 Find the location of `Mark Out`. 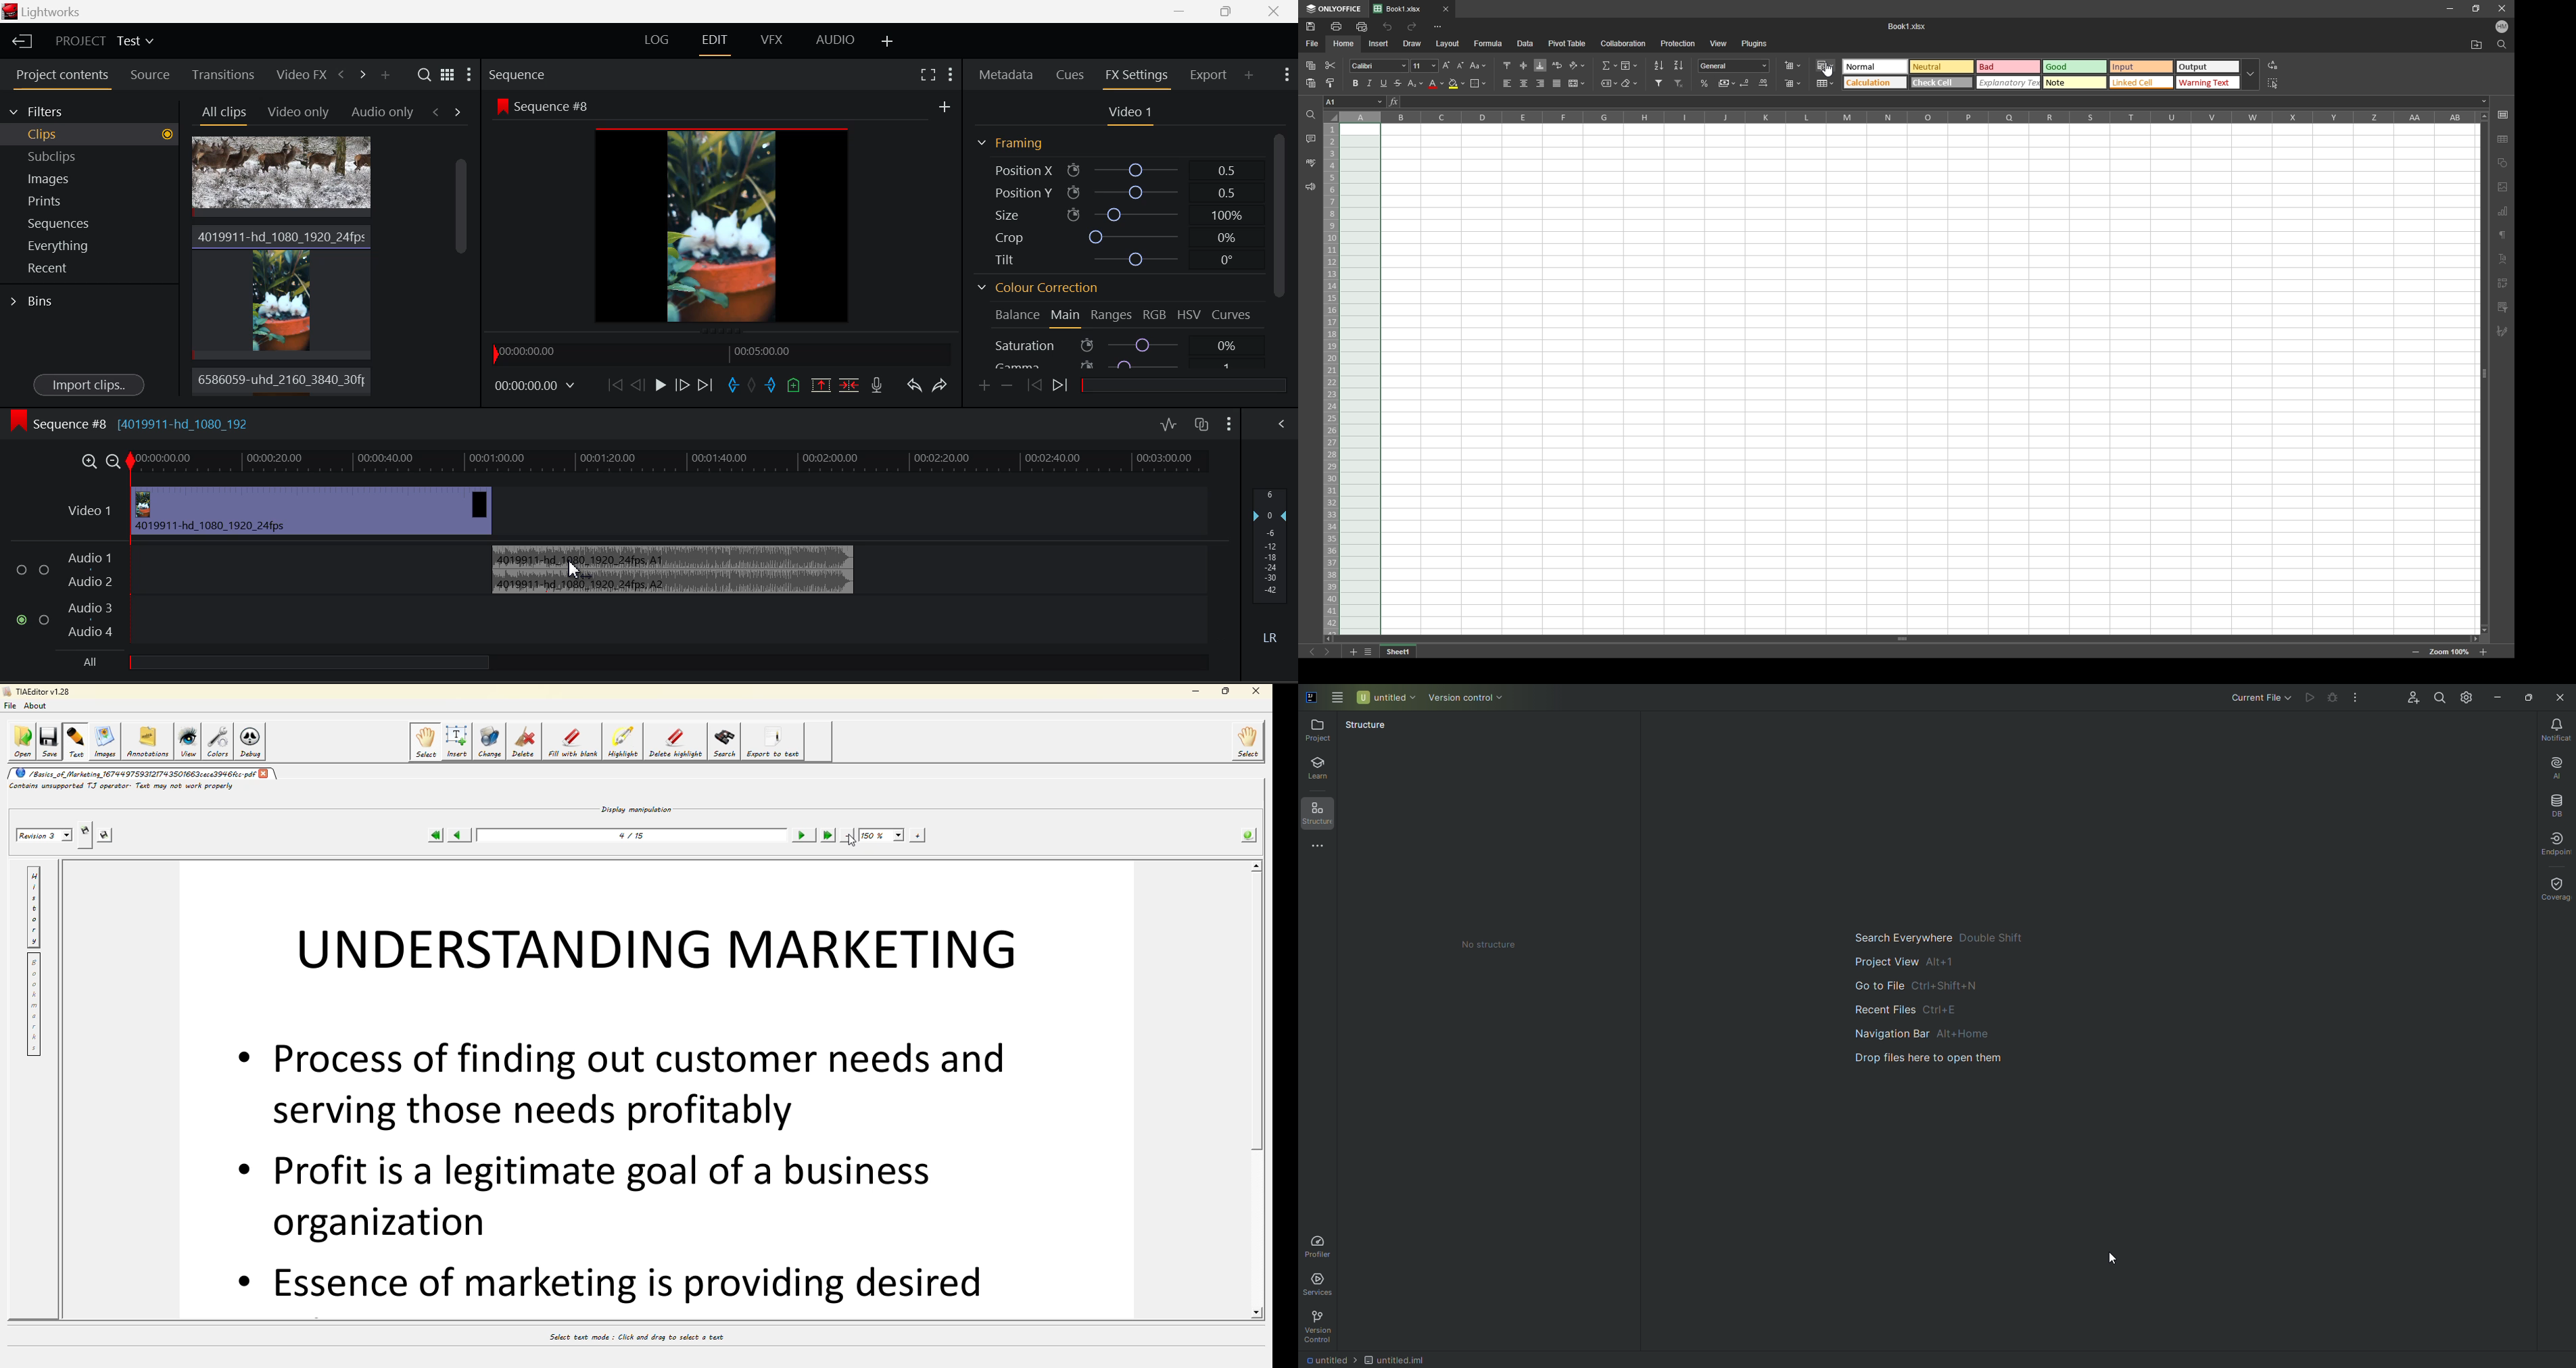

Mark Out is located at coordinates (772, 385).